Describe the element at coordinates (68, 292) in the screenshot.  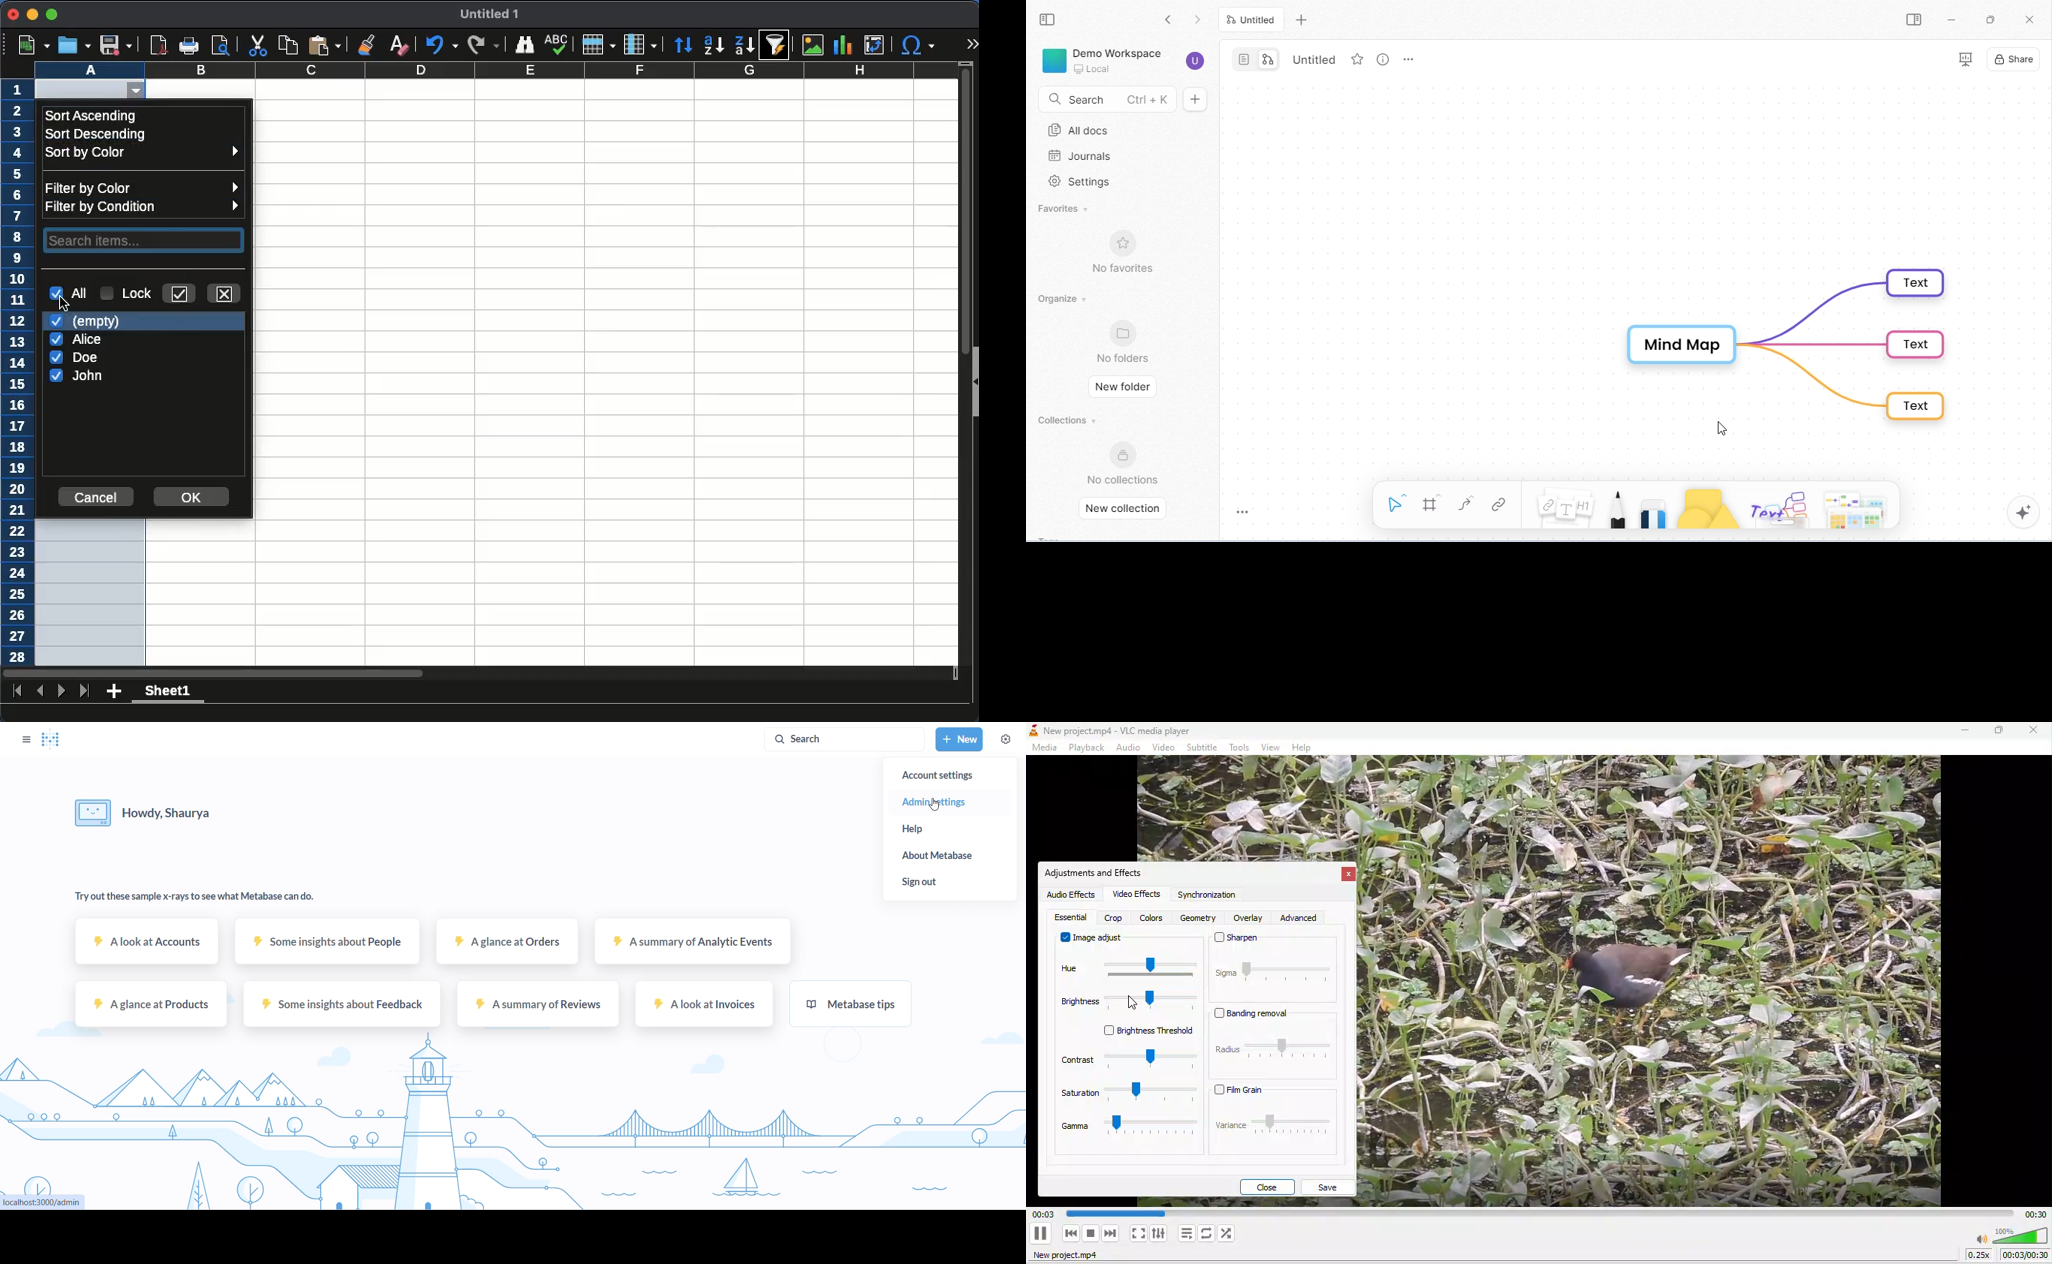
I see `all` at that location.